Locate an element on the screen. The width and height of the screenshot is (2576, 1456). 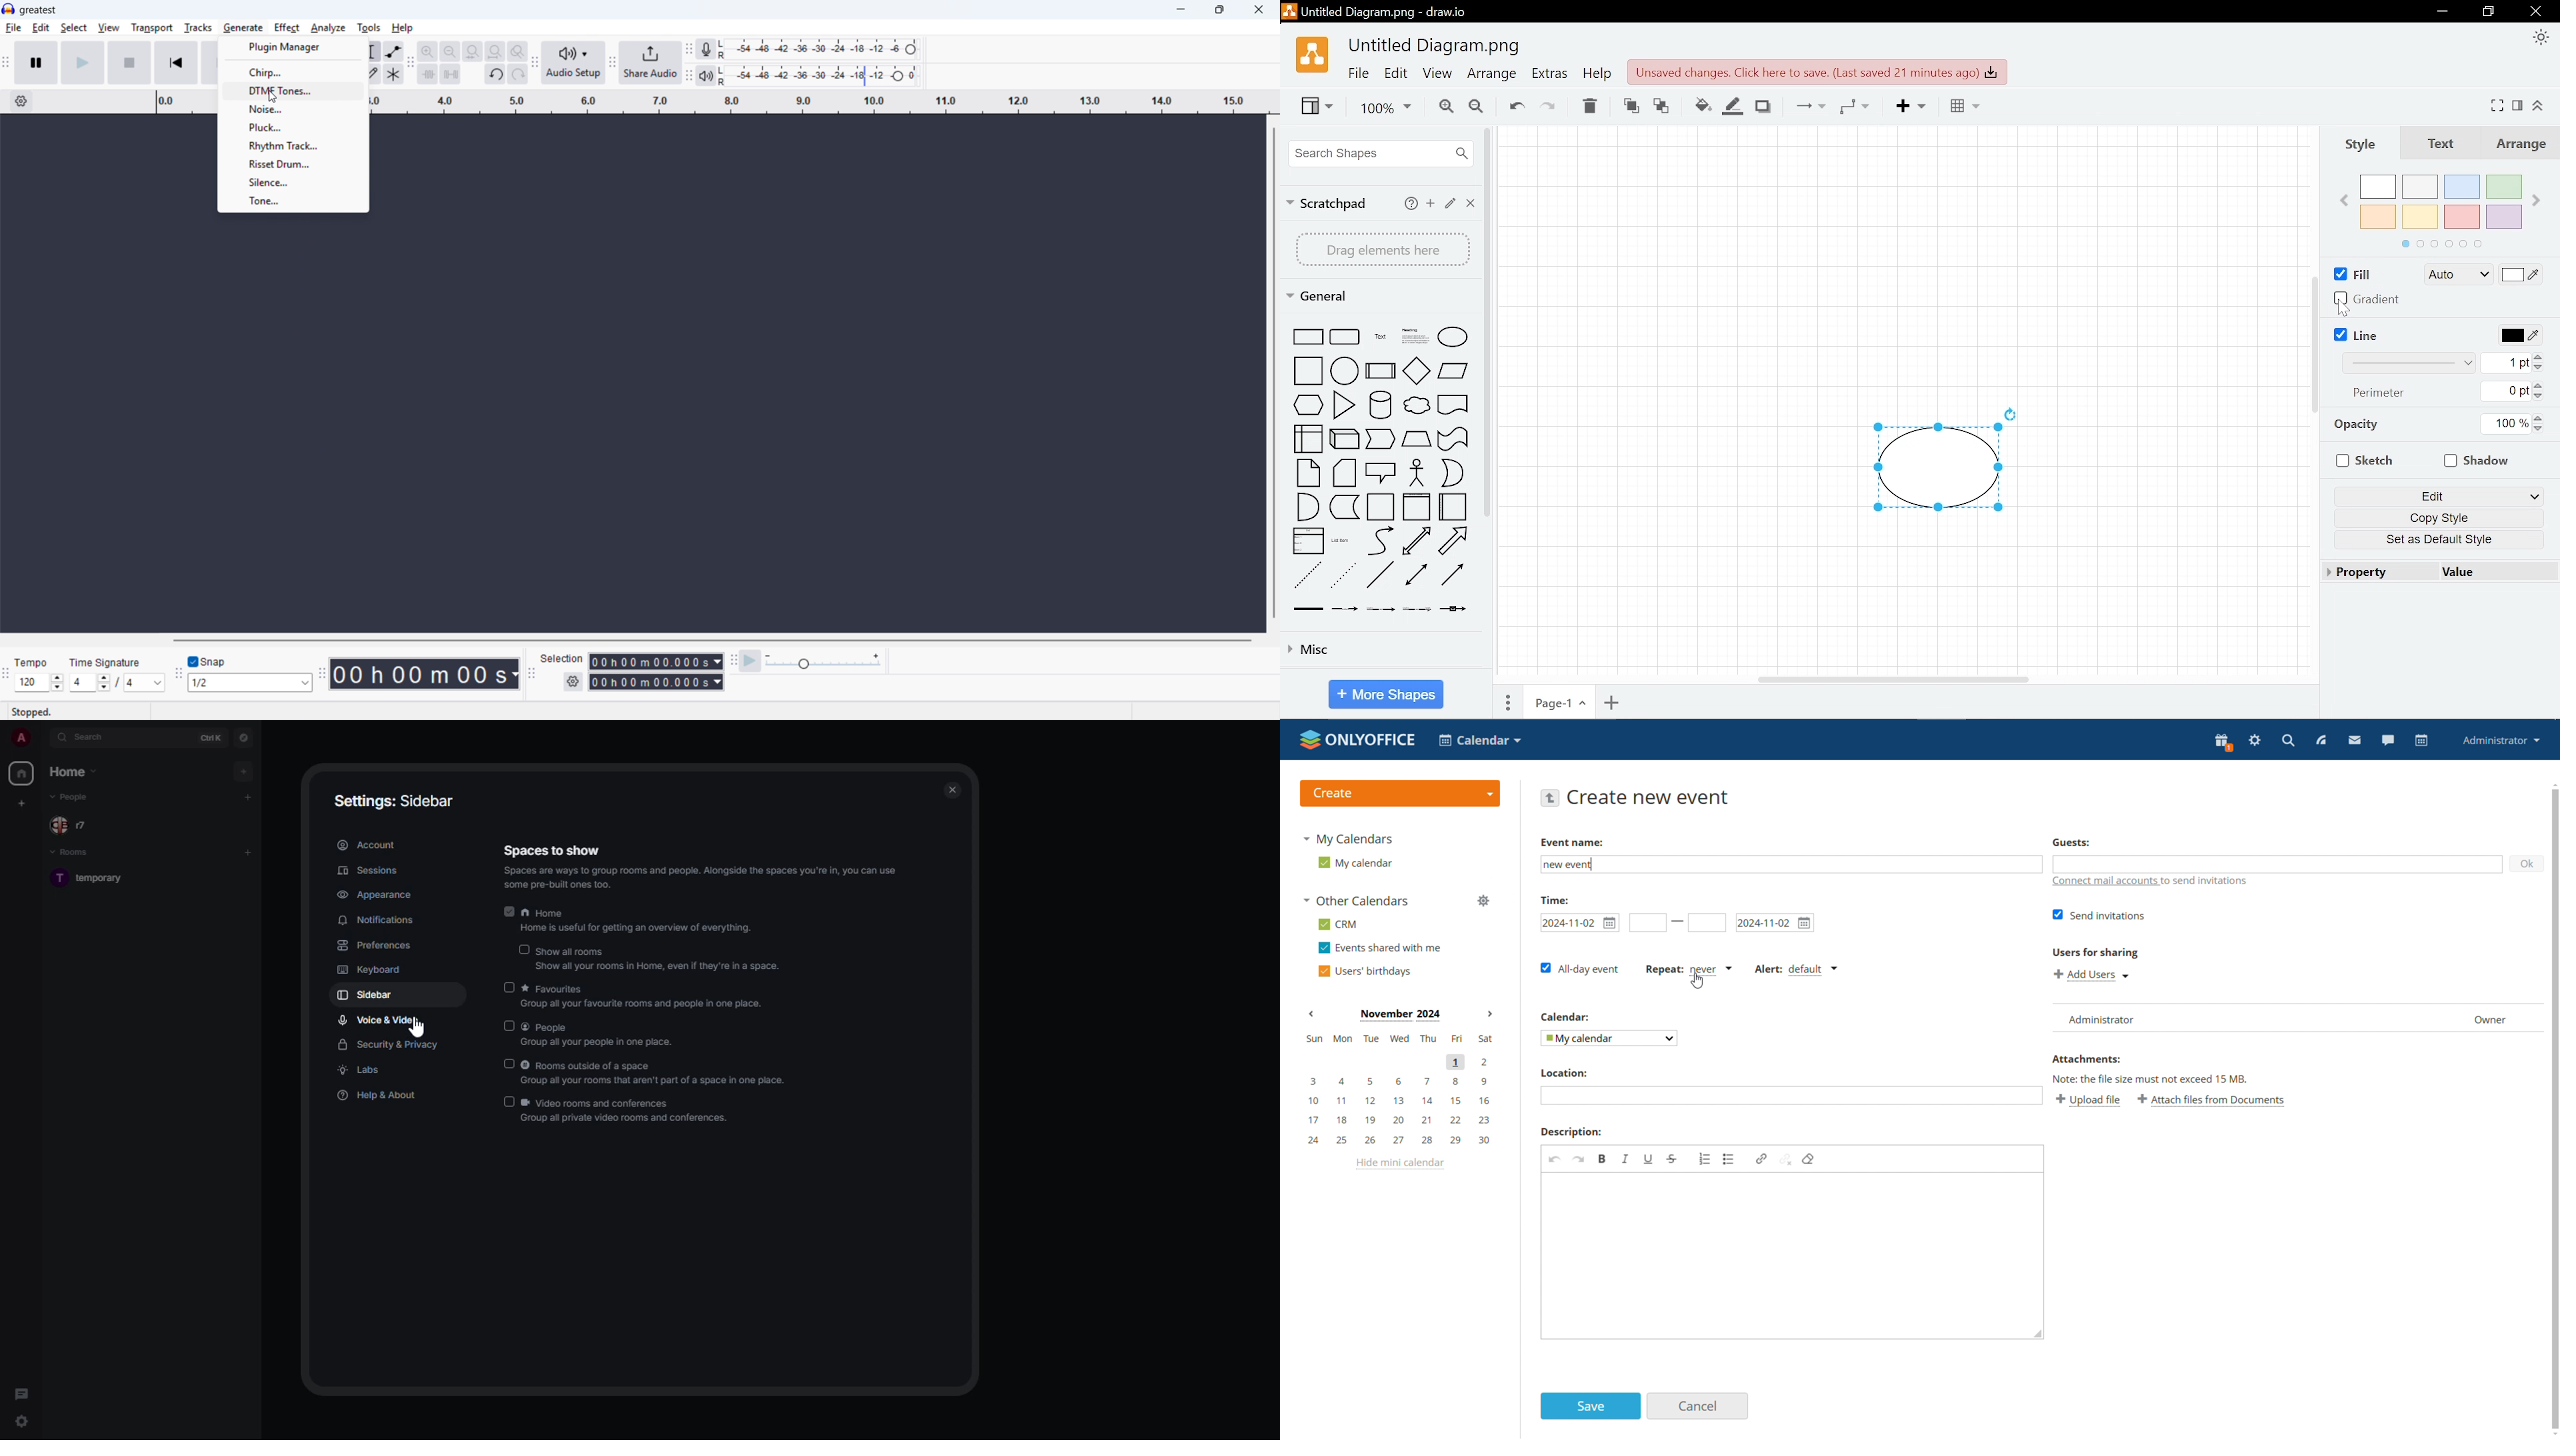
Fill color  is located at coordinates (1702, 105).